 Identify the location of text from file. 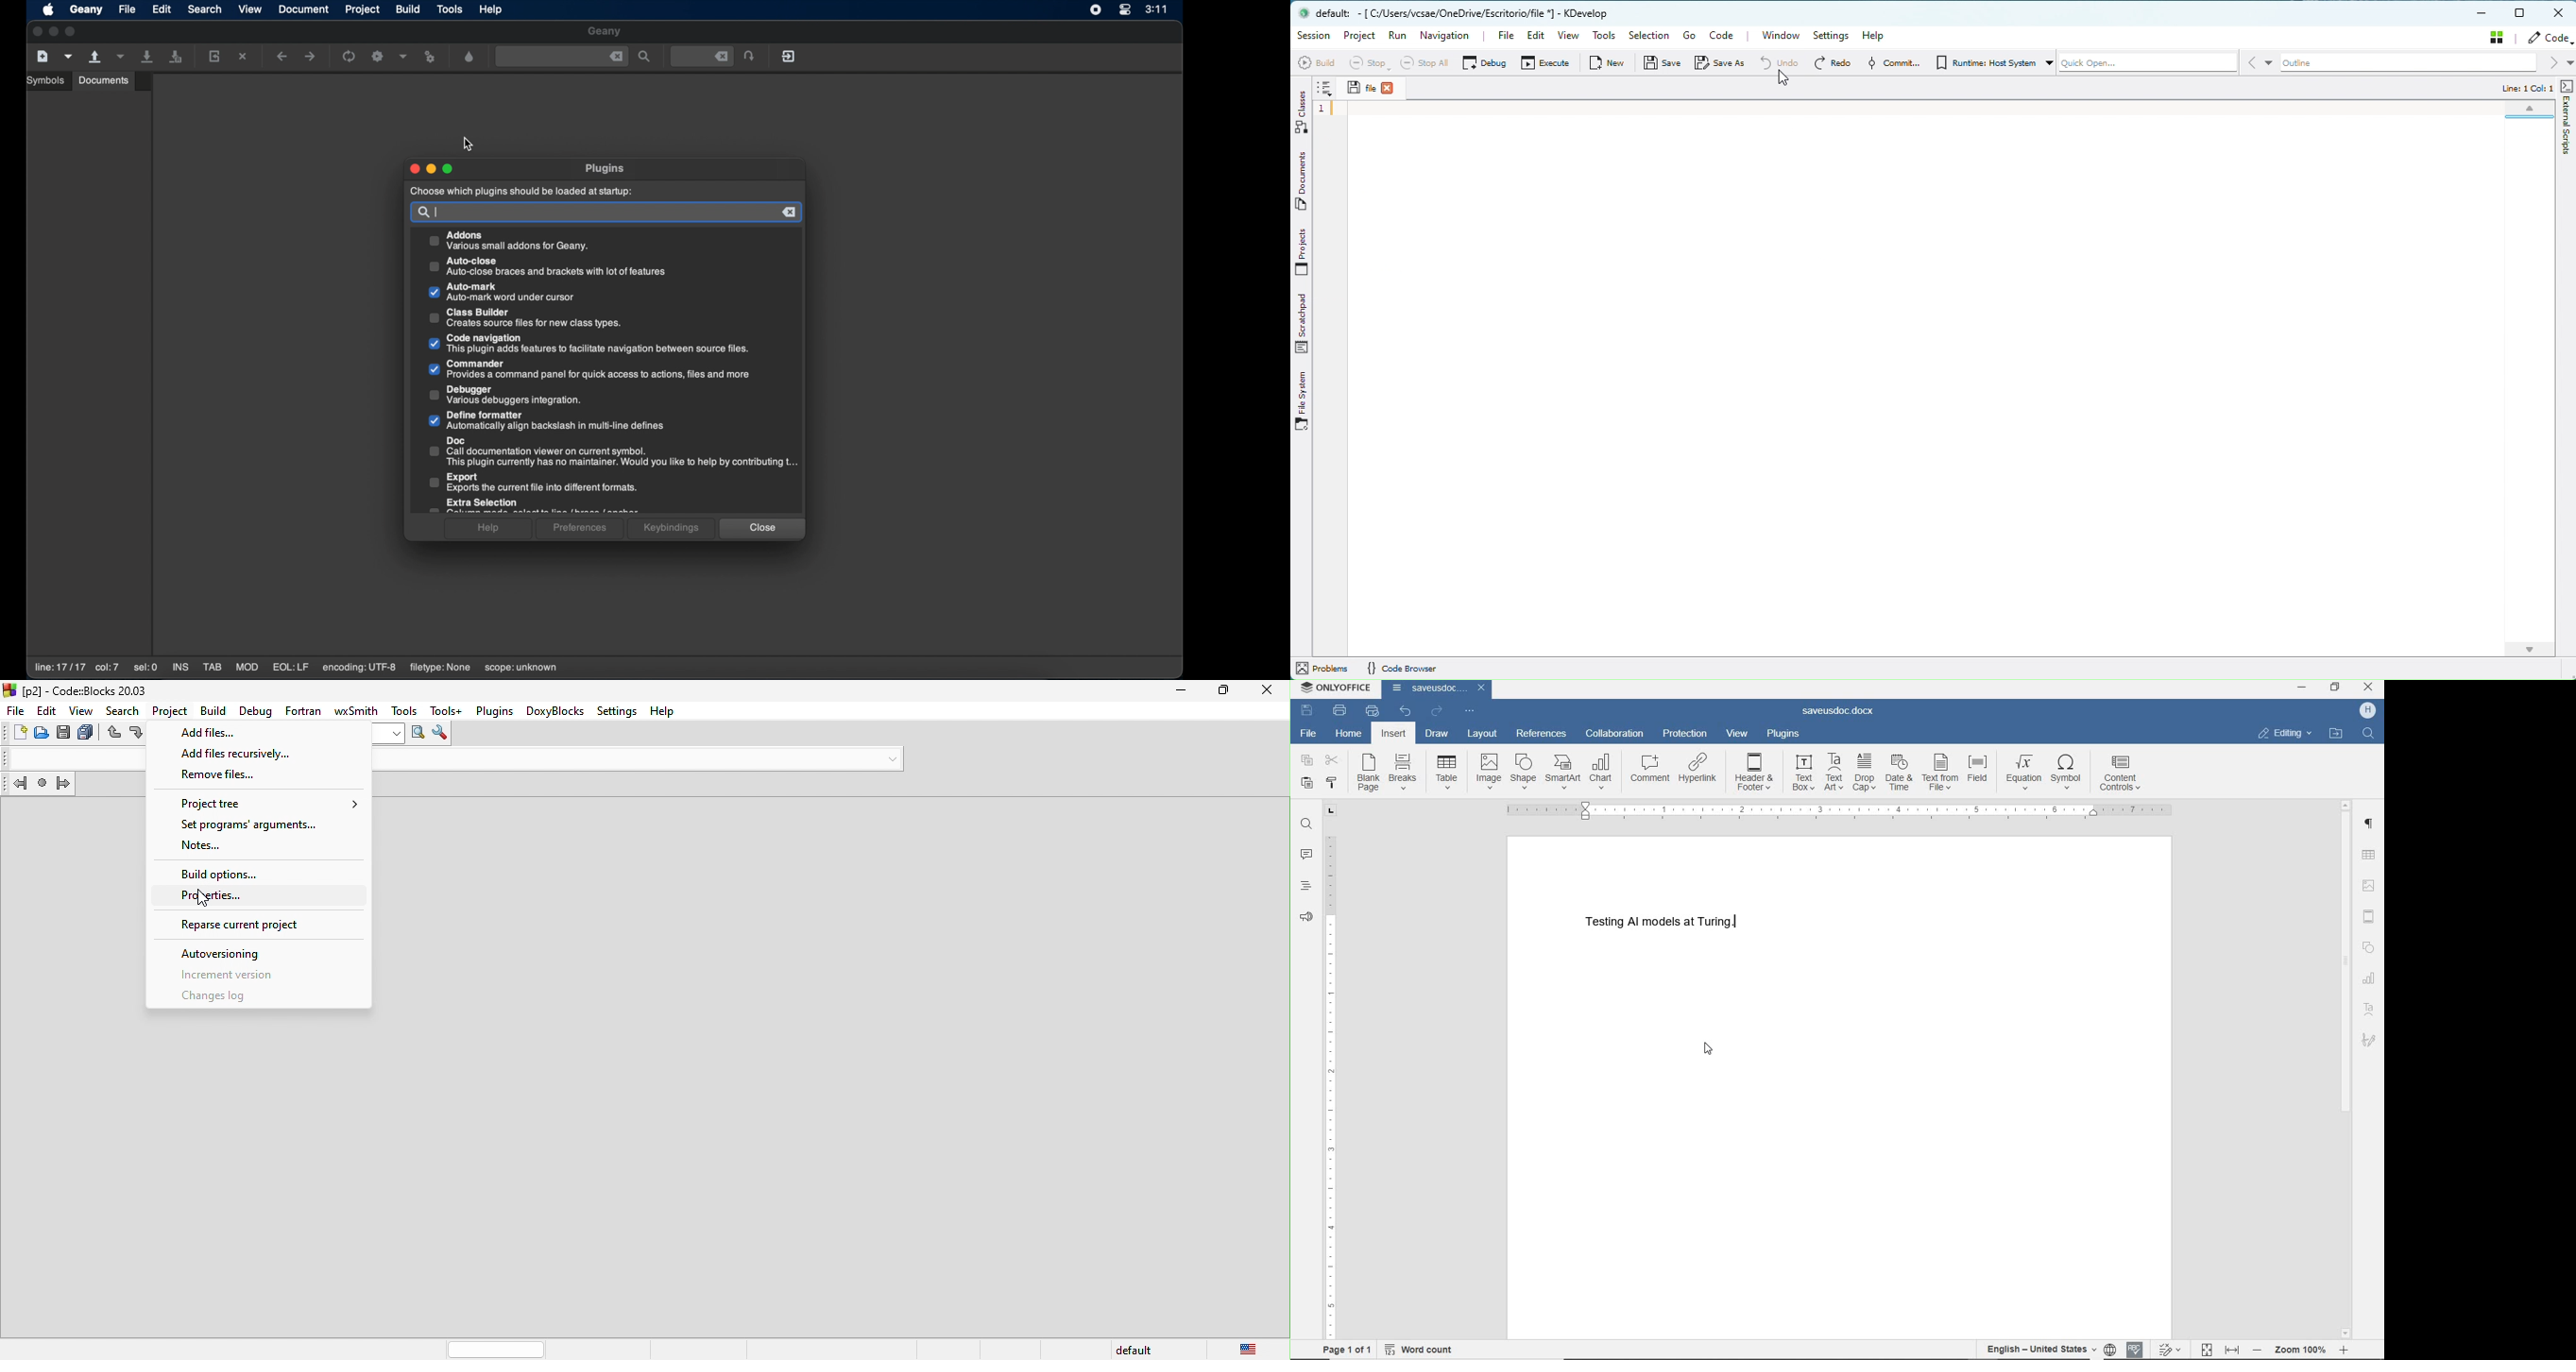
(1940, 772).